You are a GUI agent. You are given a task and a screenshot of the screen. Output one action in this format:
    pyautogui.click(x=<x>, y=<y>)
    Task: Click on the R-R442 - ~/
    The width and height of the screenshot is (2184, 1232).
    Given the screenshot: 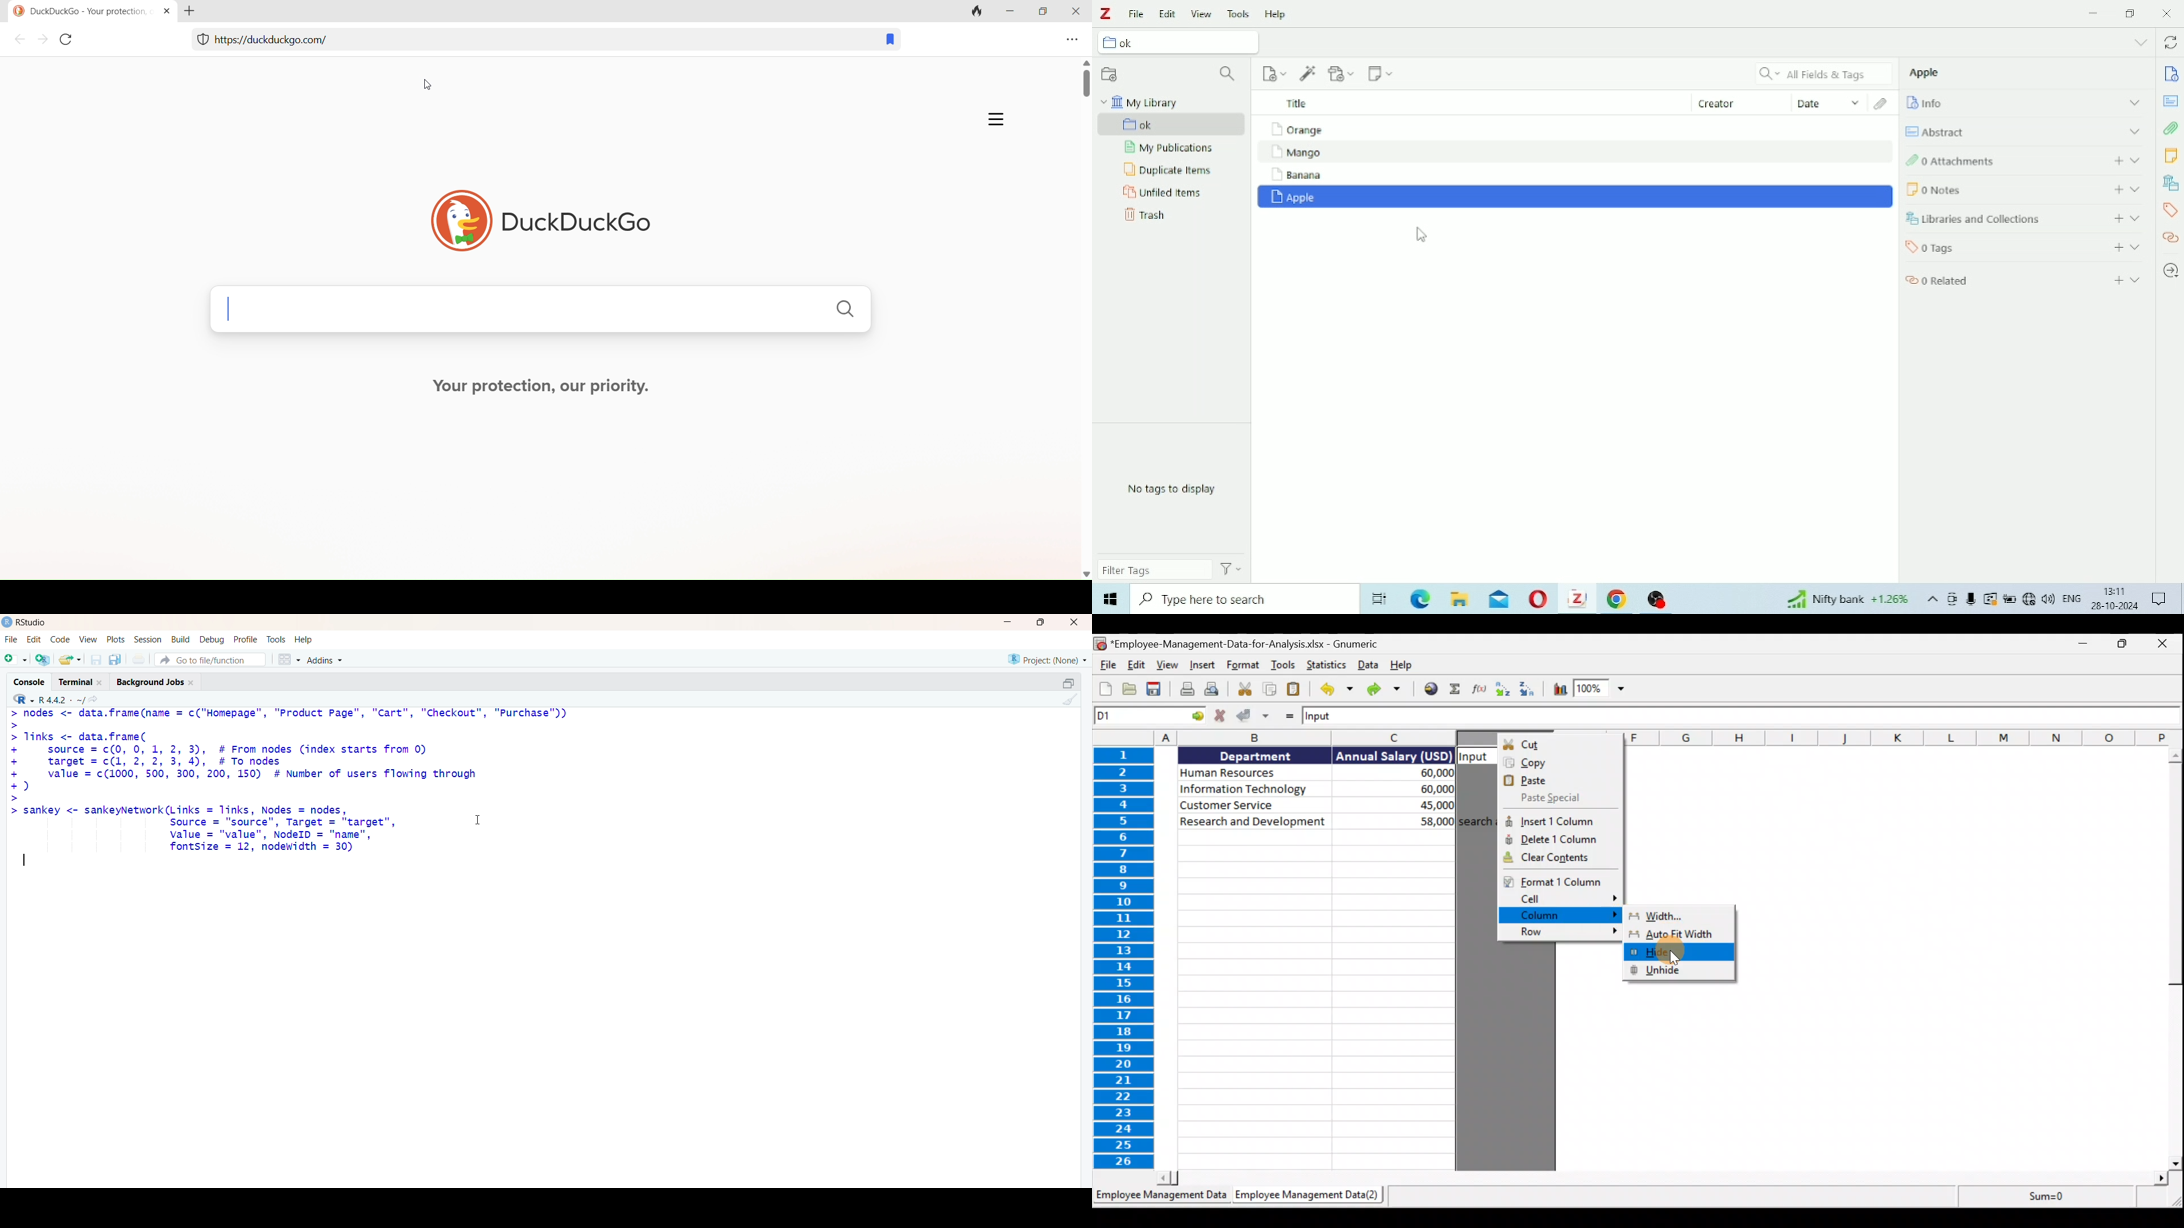 What is the action you would take?
    pyautogui.click(x=73, y=700)
    